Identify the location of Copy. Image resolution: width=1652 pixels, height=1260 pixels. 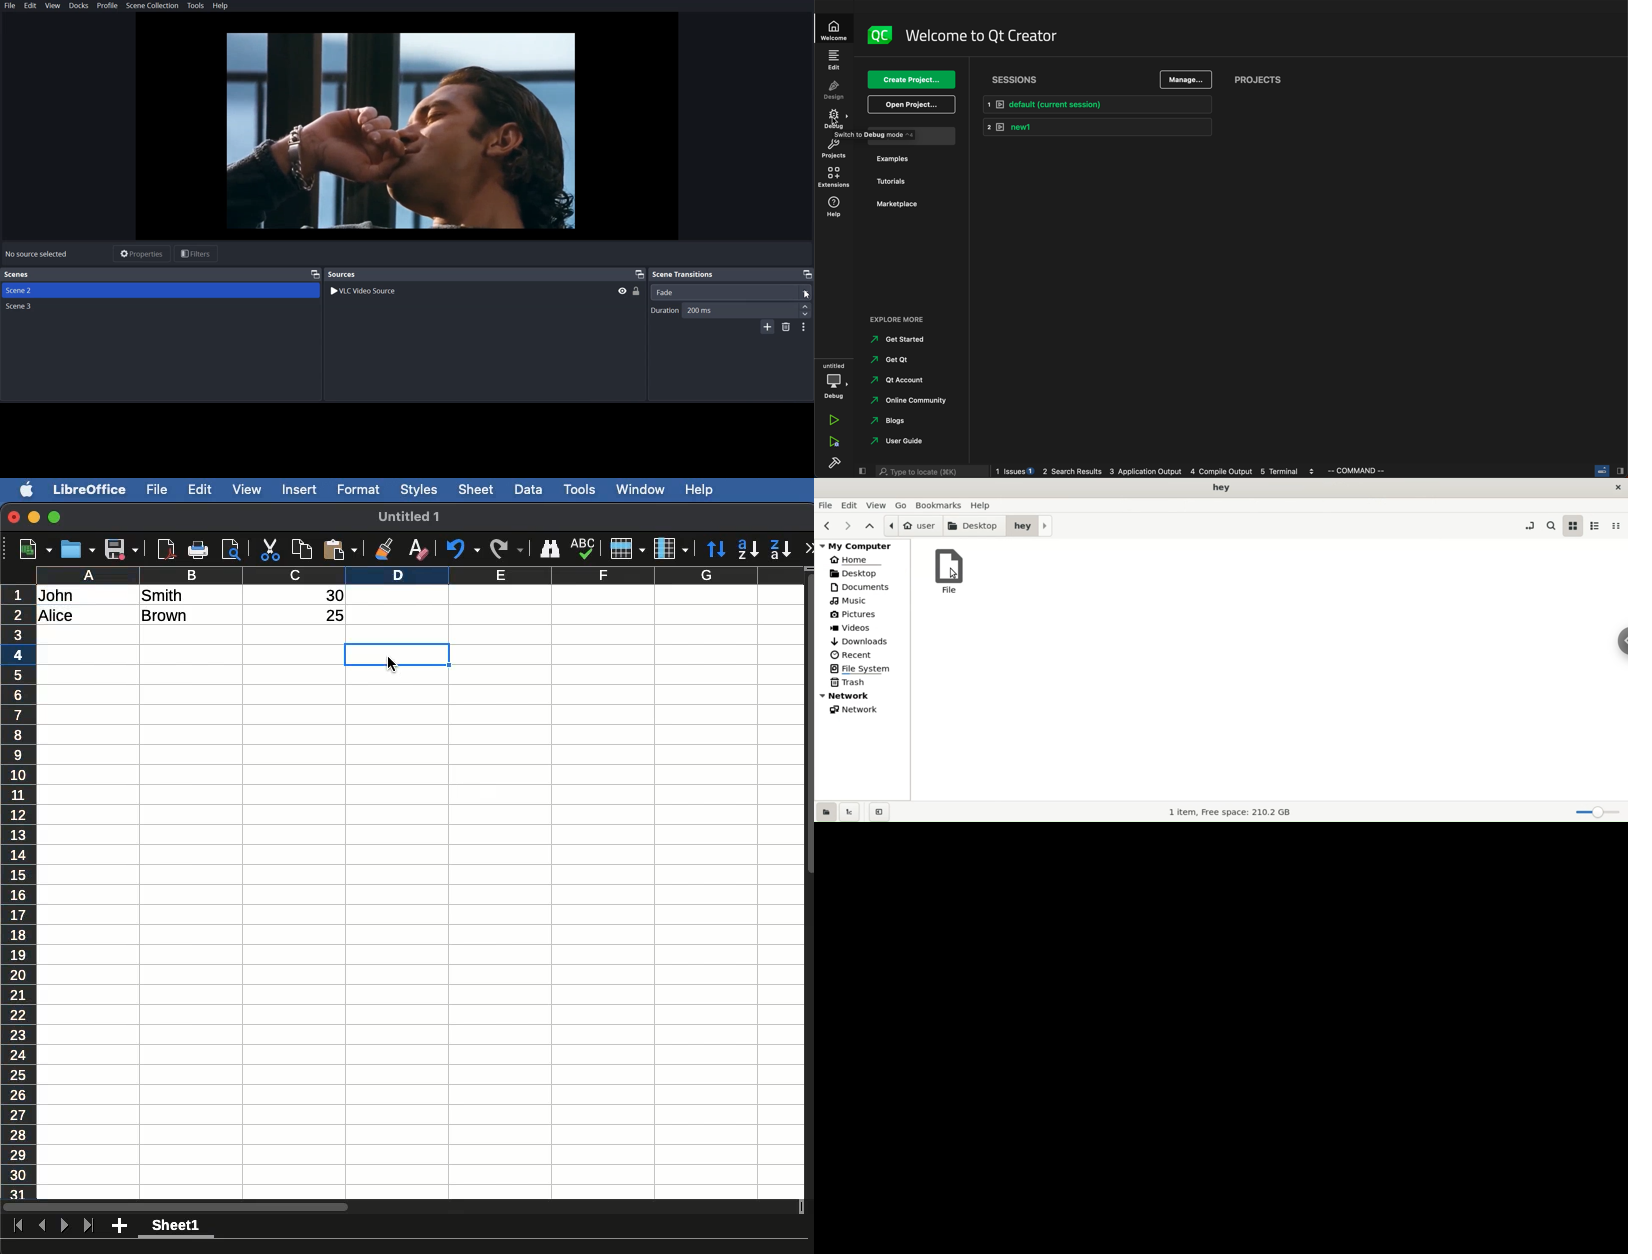
(305, 547).